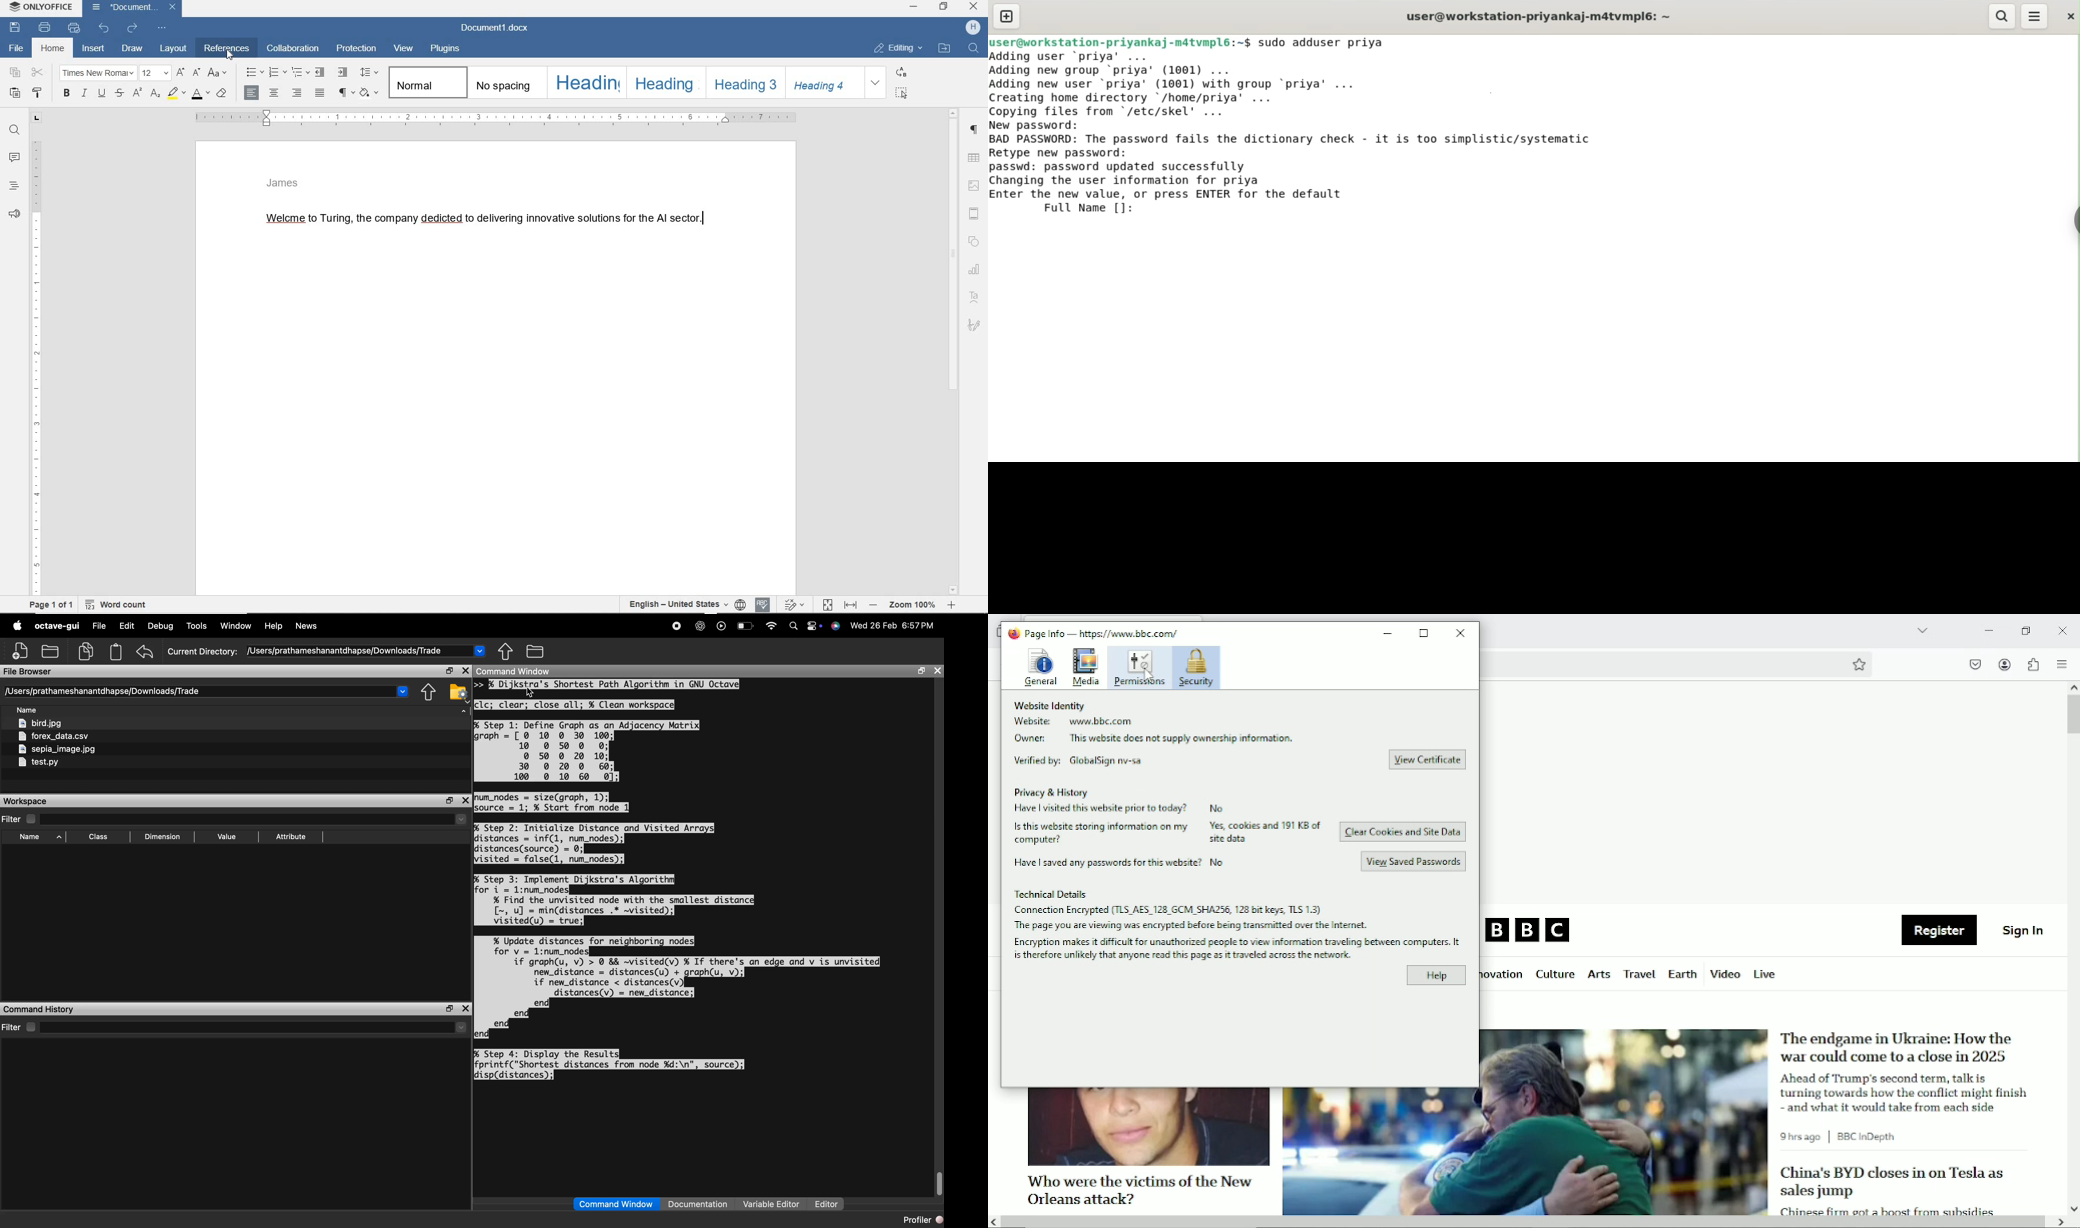 This screenshot has width=2100, height=1232. I want to click on Clear Cookies and Site Data, so click(1404, 832).